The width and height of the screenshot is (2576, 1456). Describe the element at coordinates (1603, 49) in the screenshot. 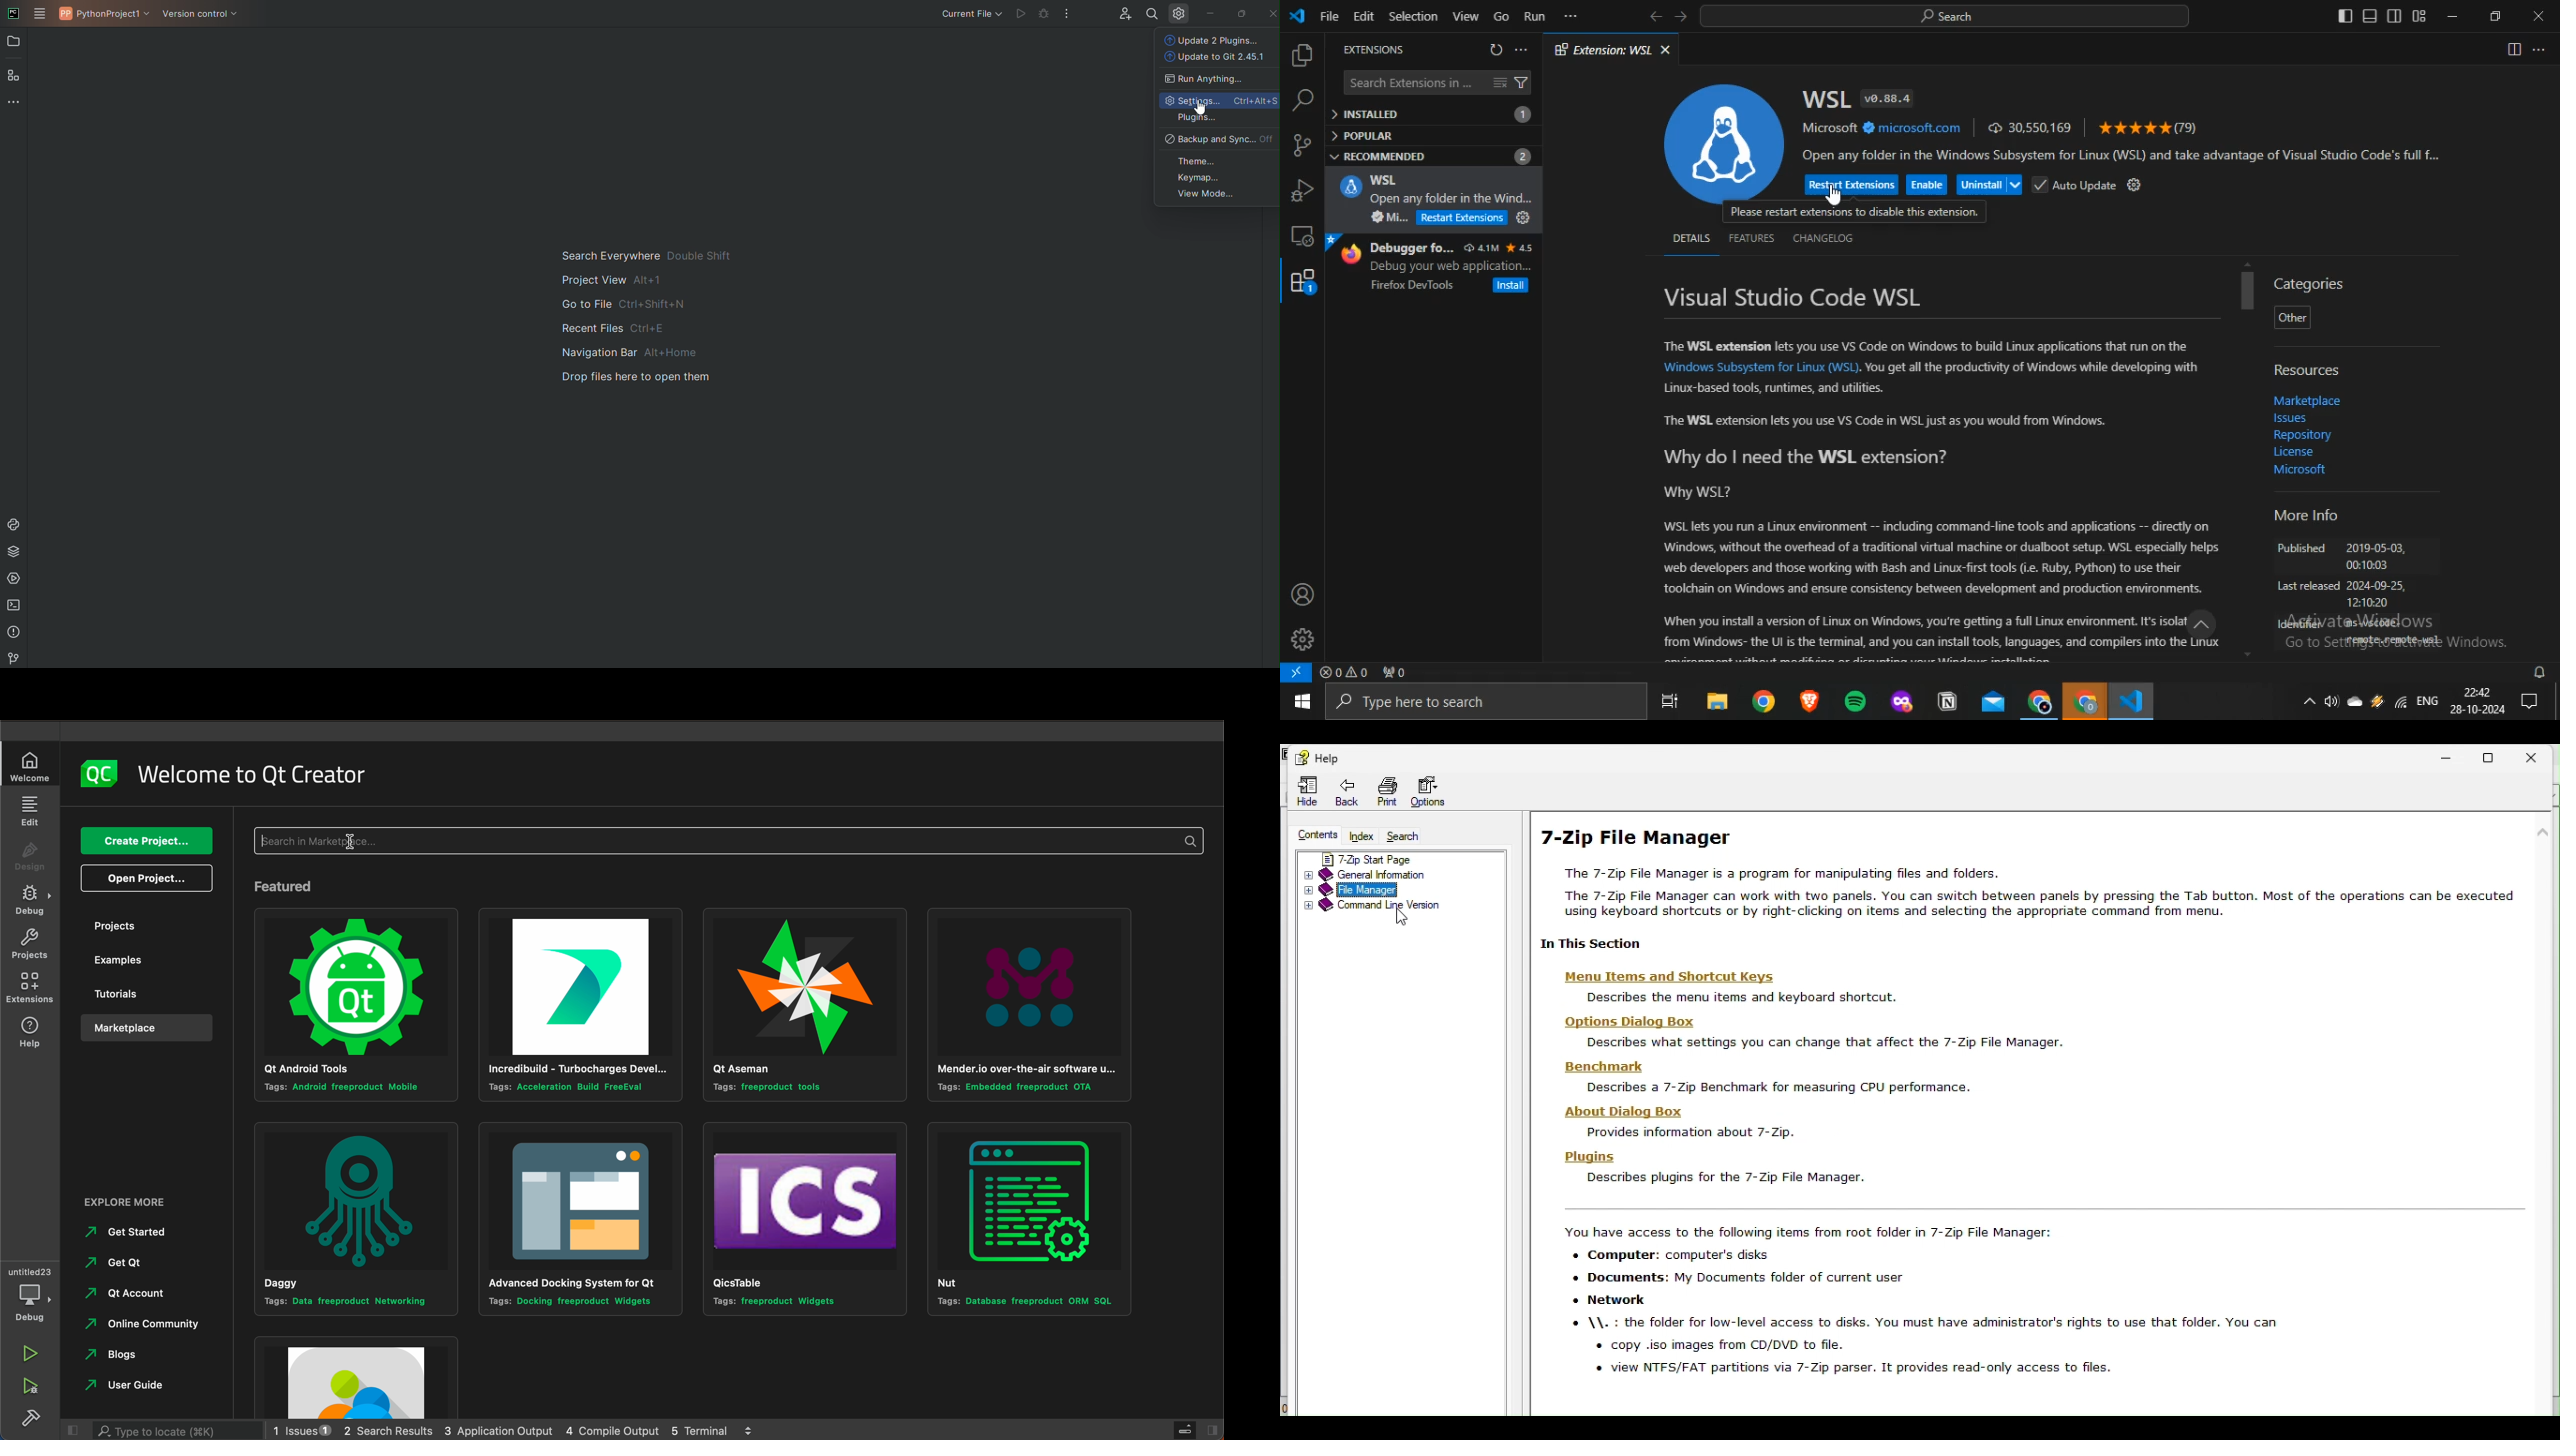

I see `Extension: WSL` at that location.